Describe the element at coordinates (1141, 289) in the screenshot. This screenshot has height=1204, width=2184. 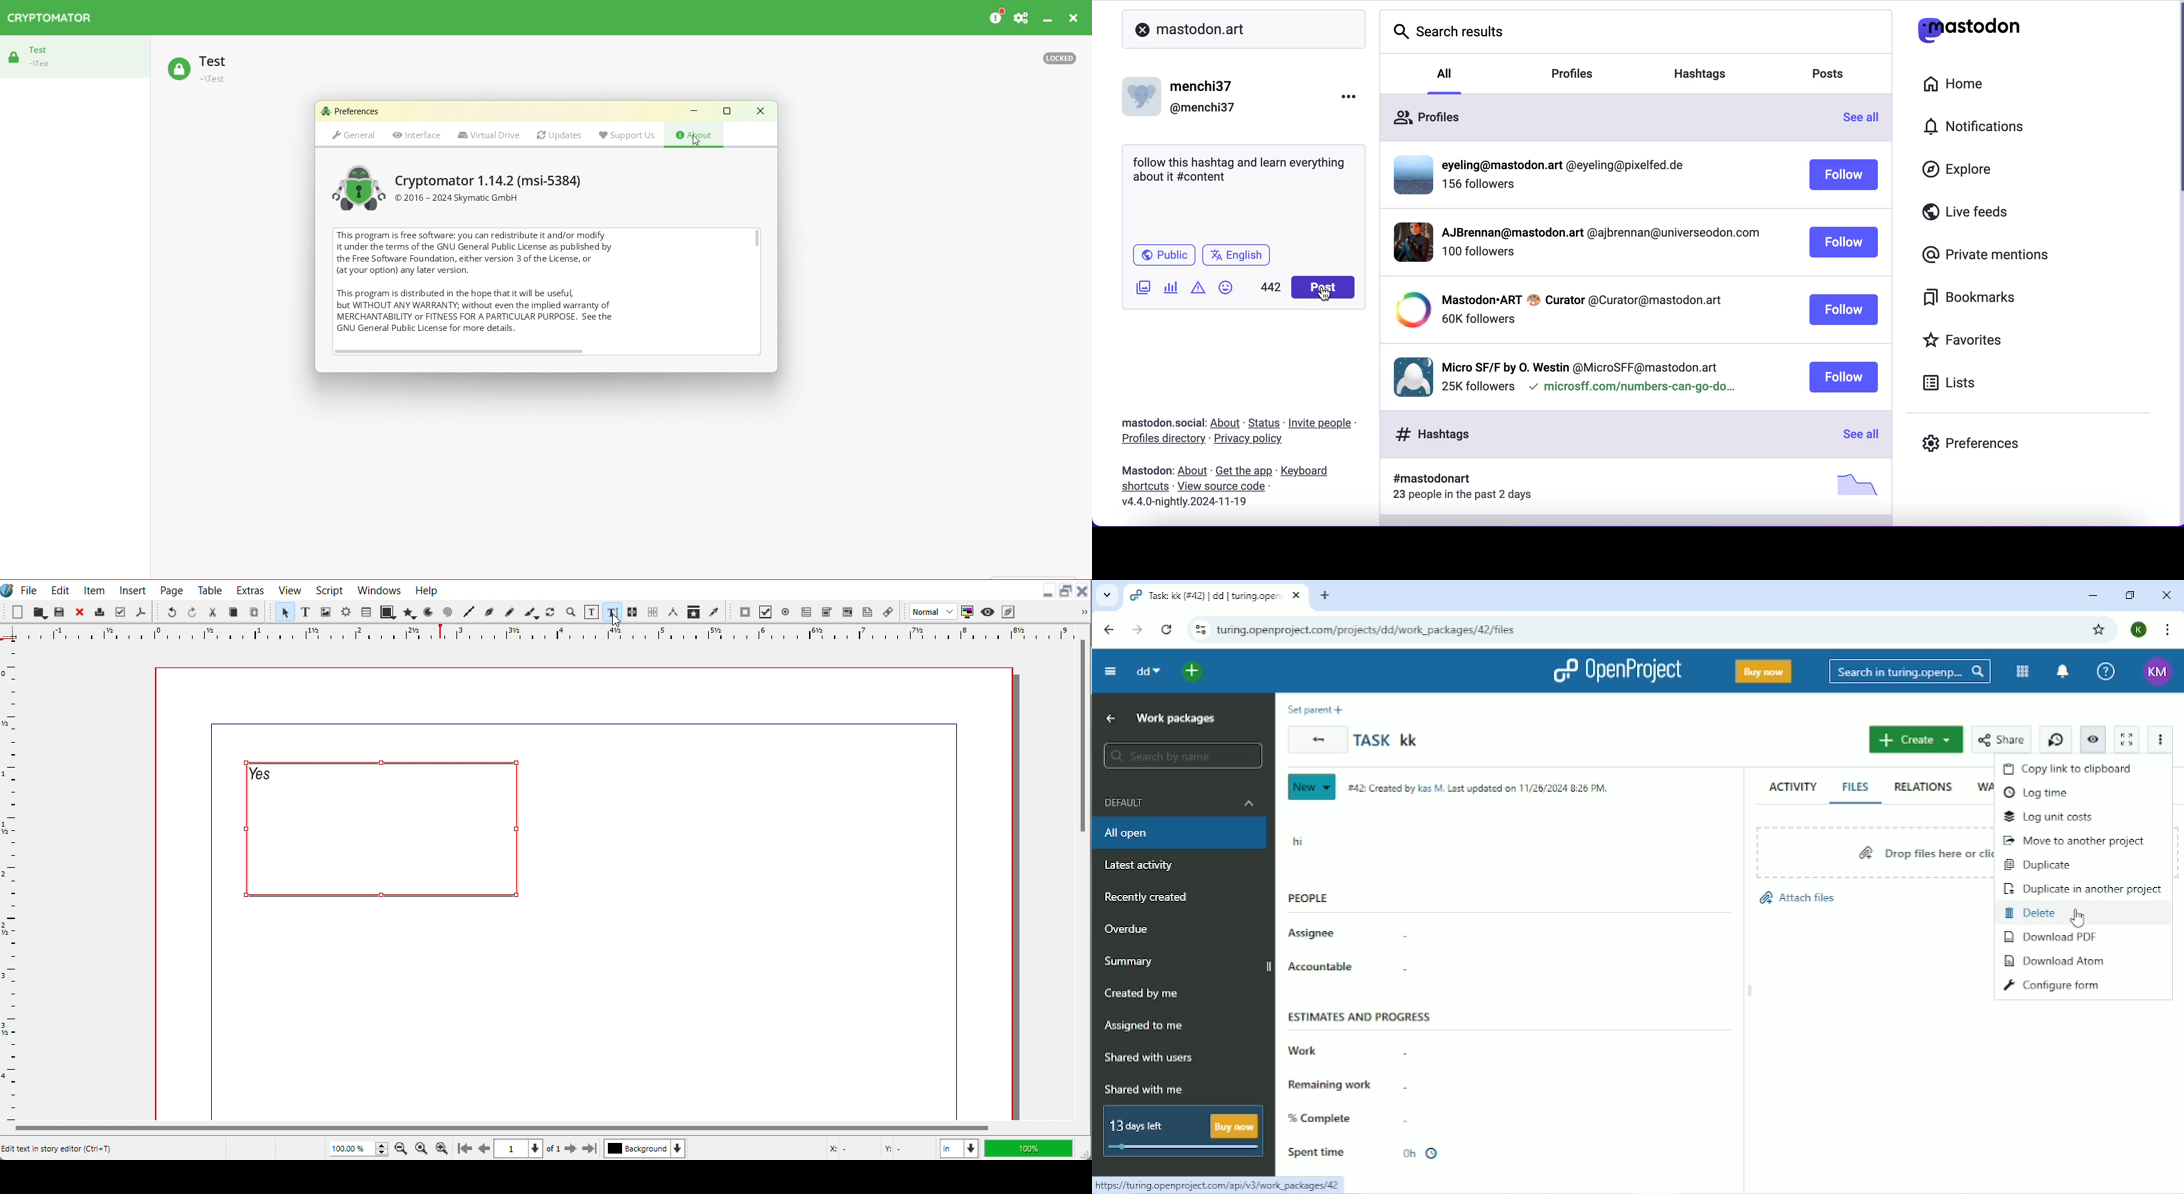
I see `add image` at that location.